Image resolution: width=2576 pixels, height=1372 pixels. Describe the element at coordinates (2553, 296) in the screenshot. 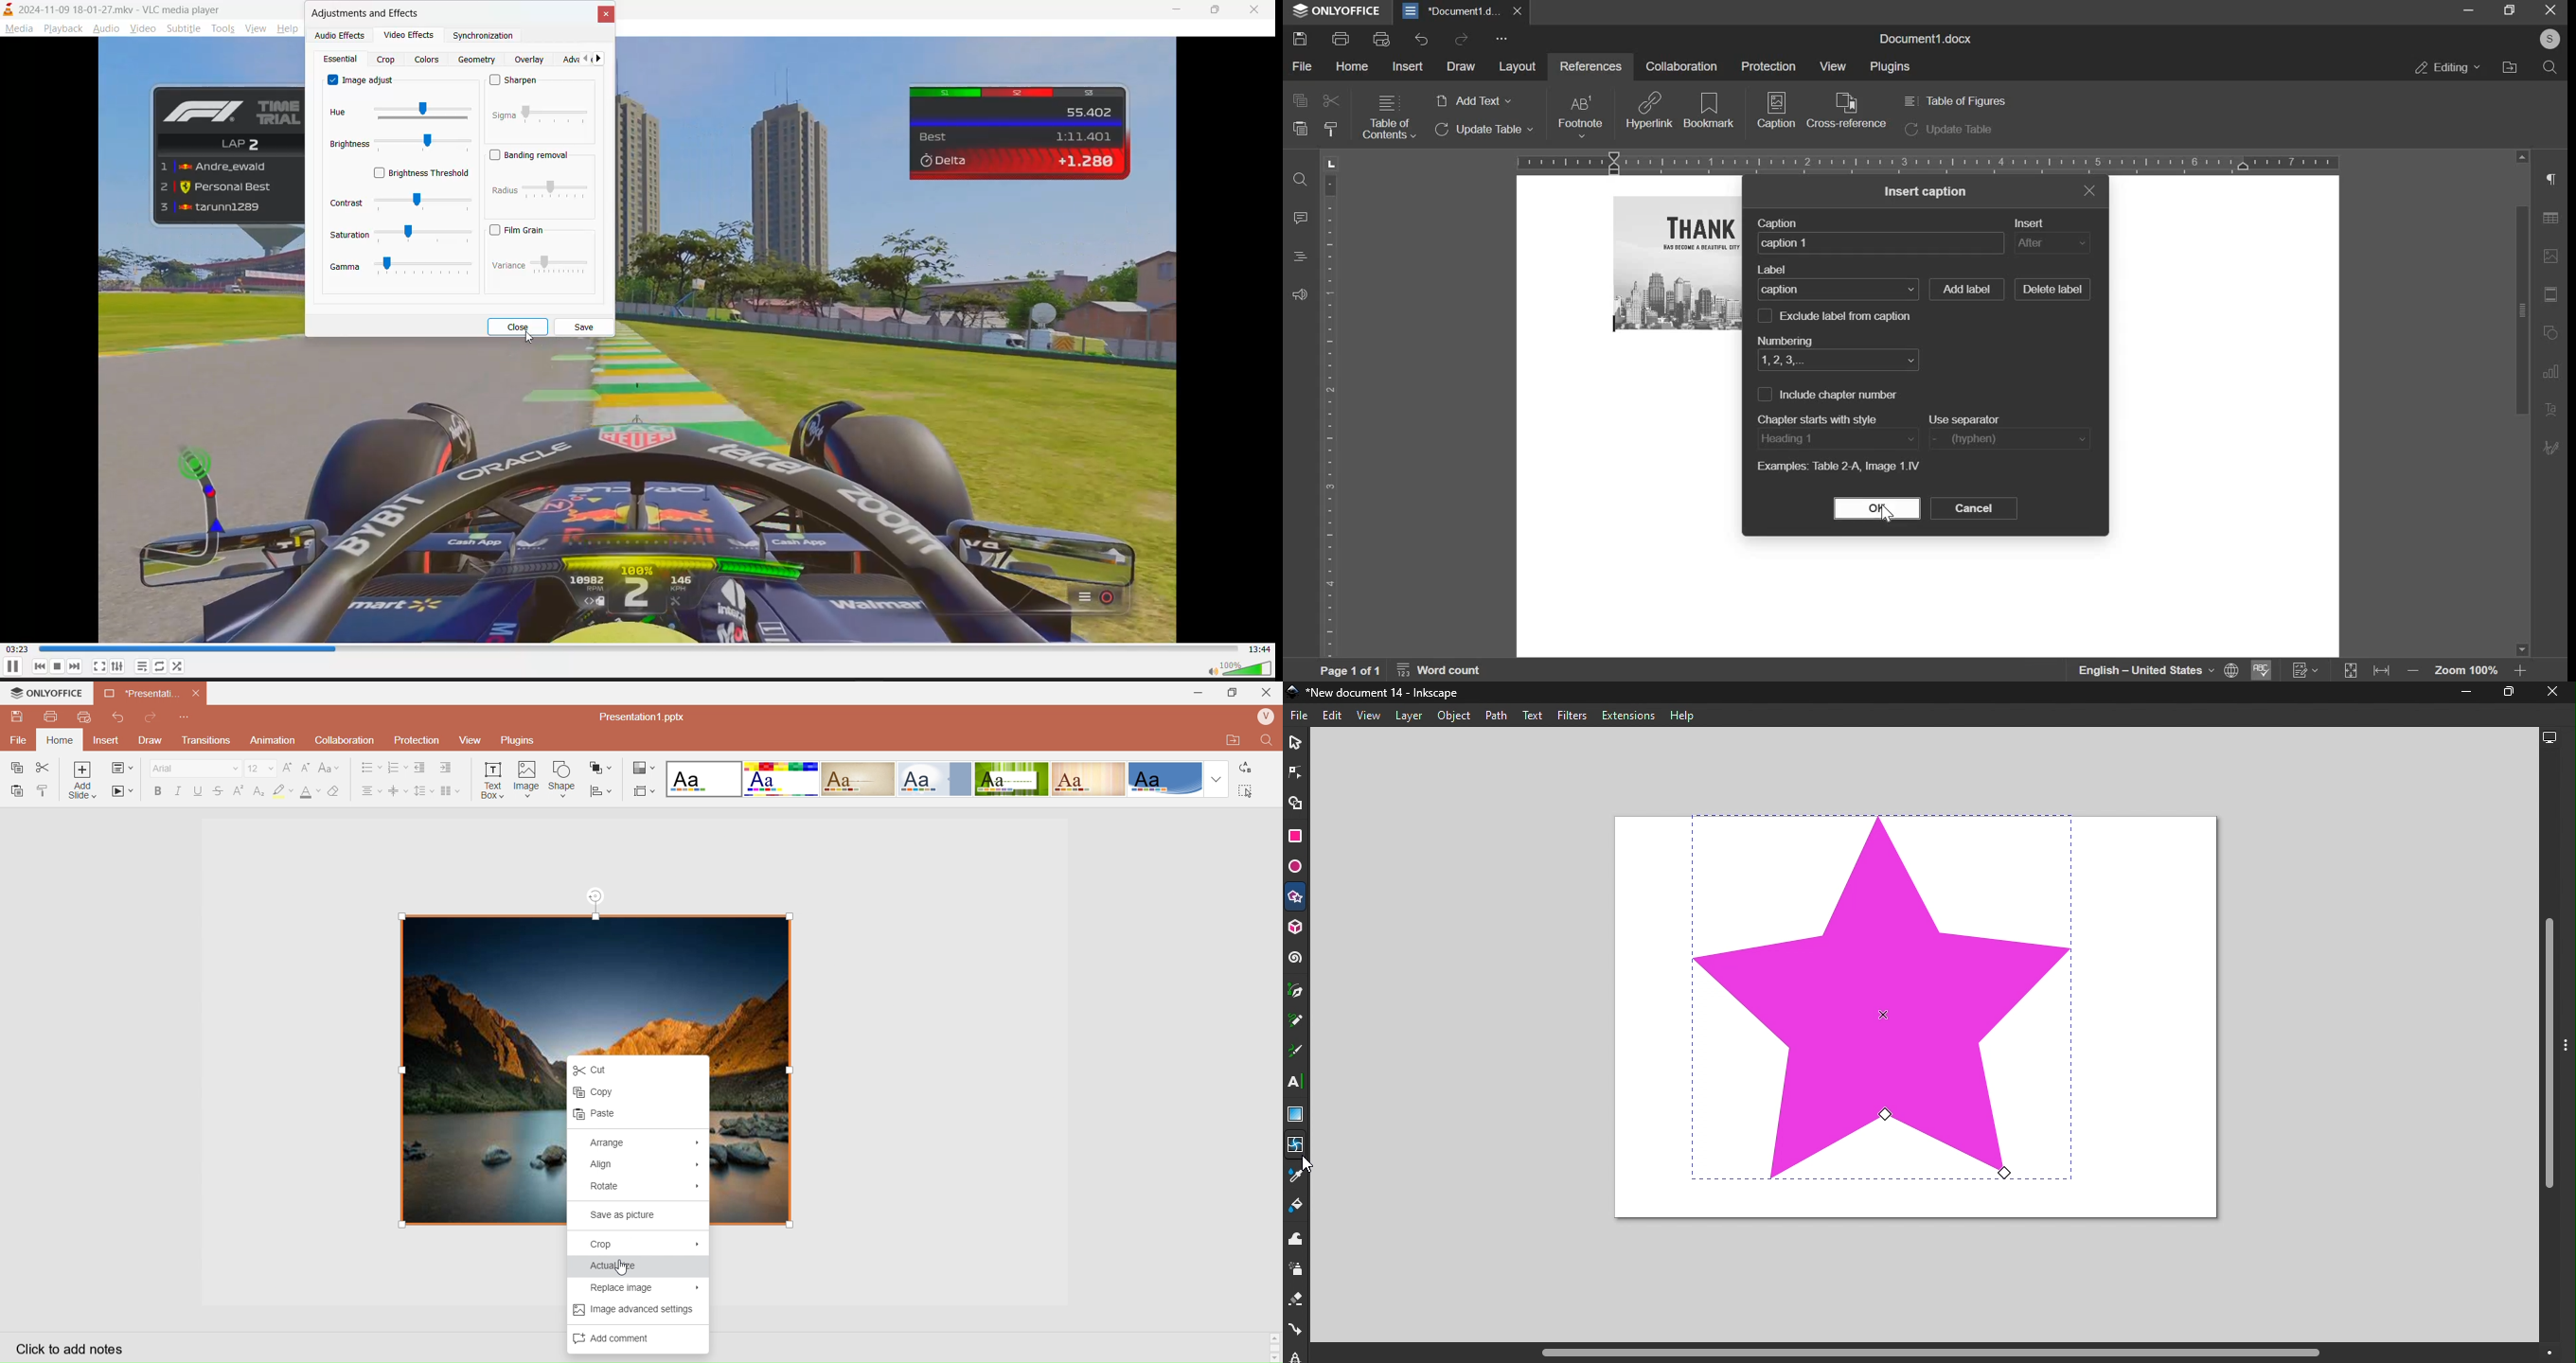

I see `fit` at that location.